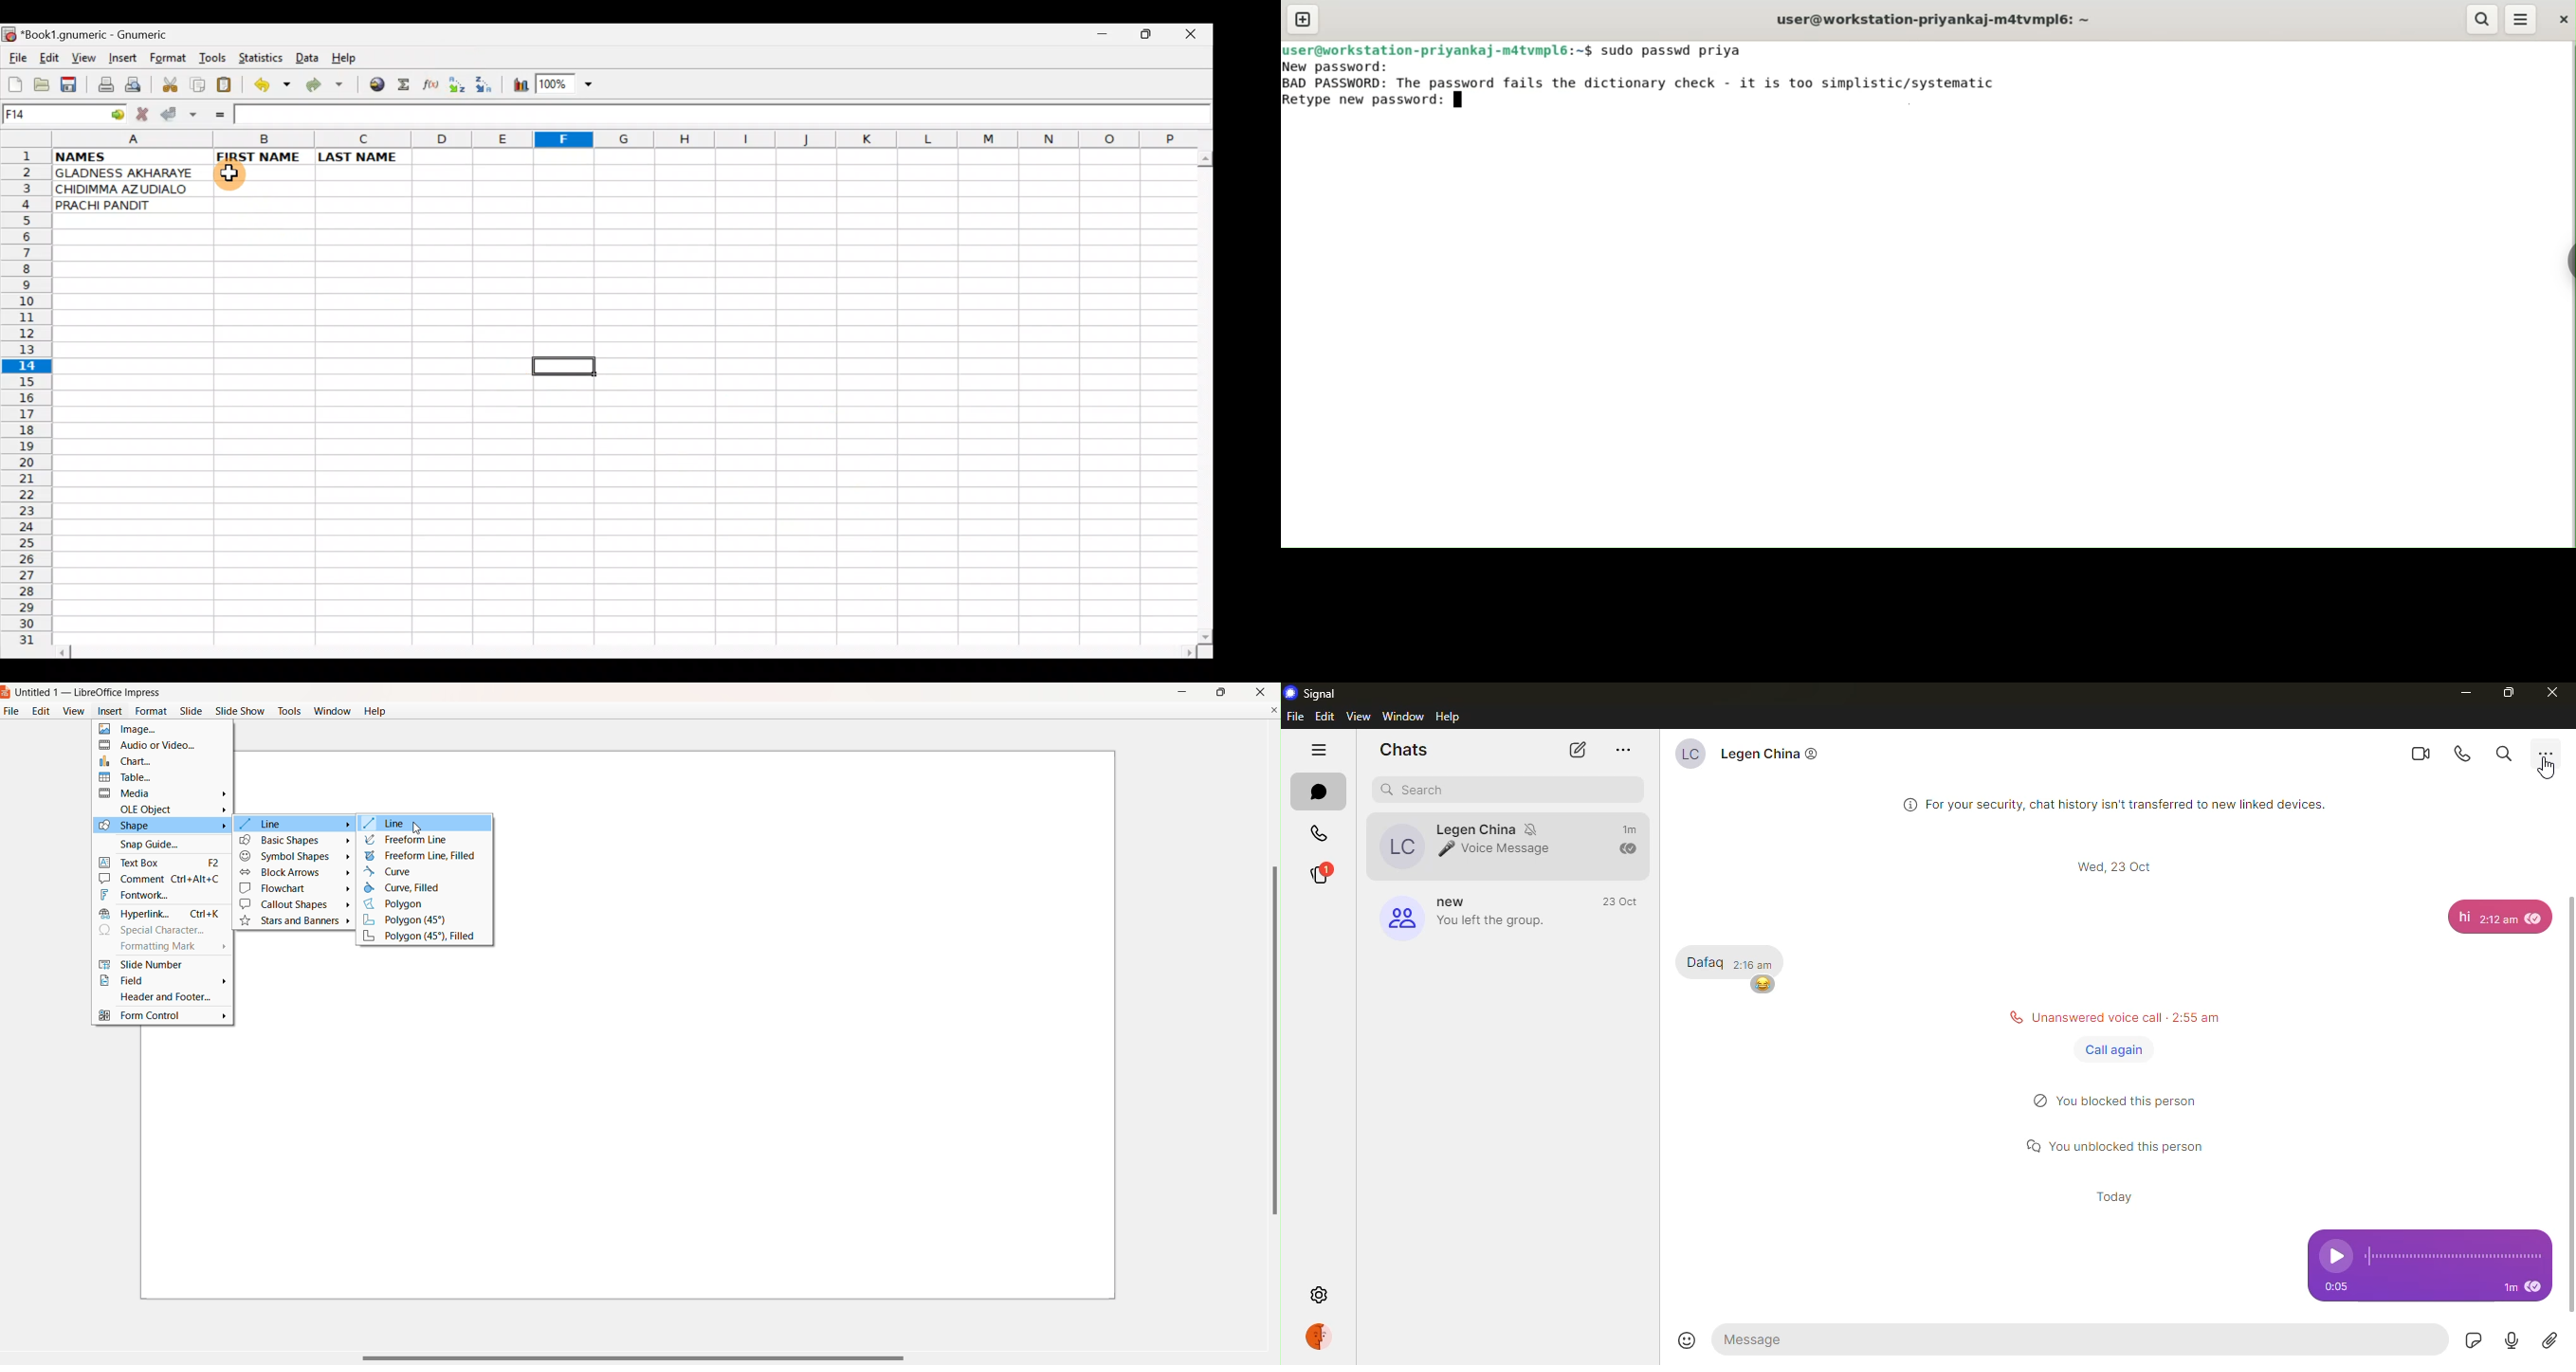  I want to click on emoji, so click(1761, 985).